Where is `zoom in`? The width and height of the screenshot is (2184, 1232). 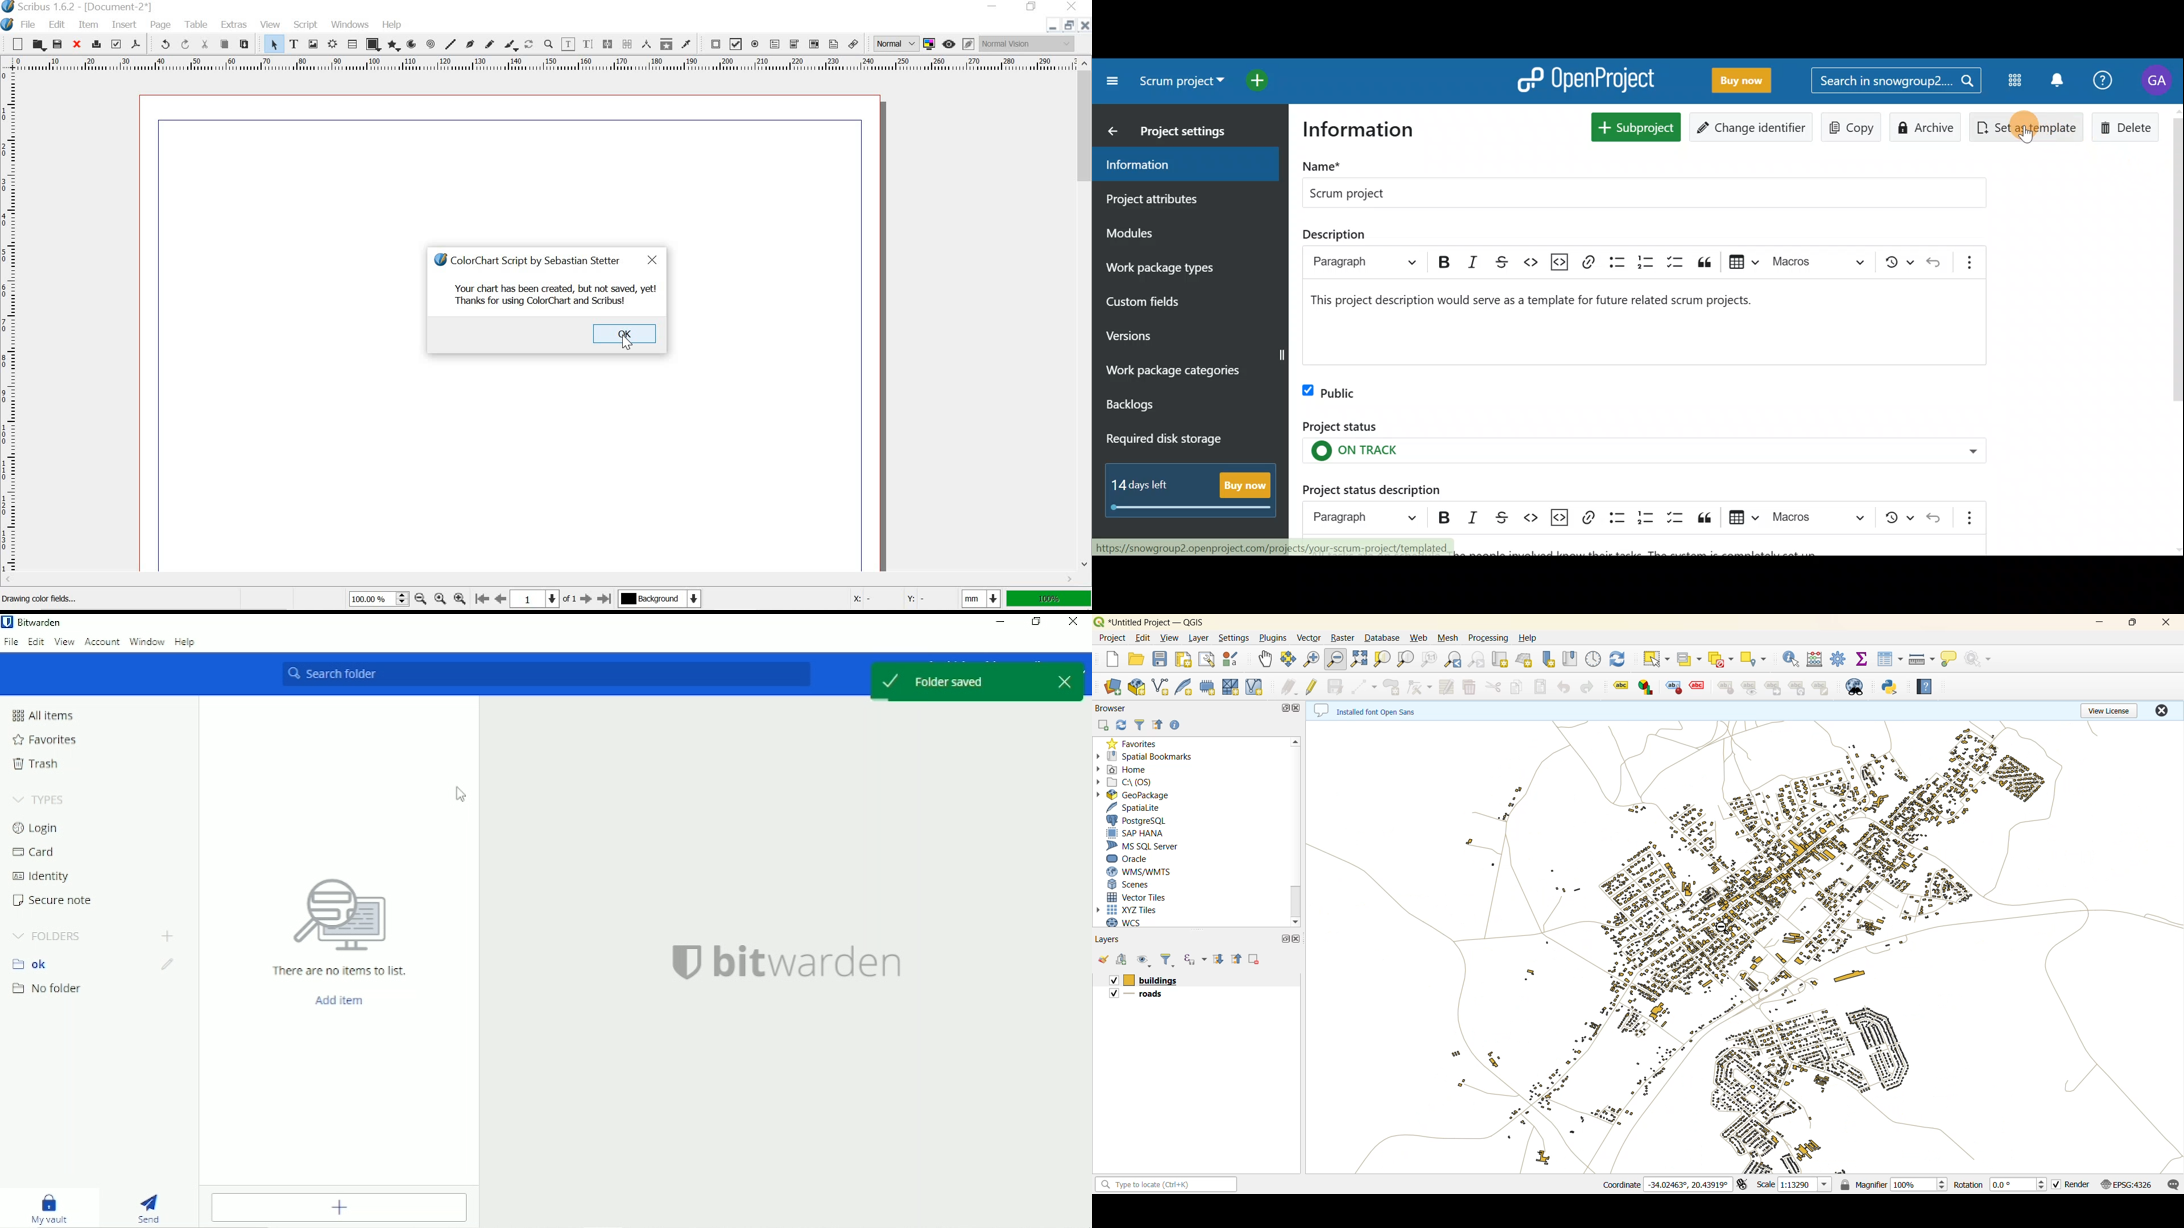 zoom in is located at coordinates (458, 599).